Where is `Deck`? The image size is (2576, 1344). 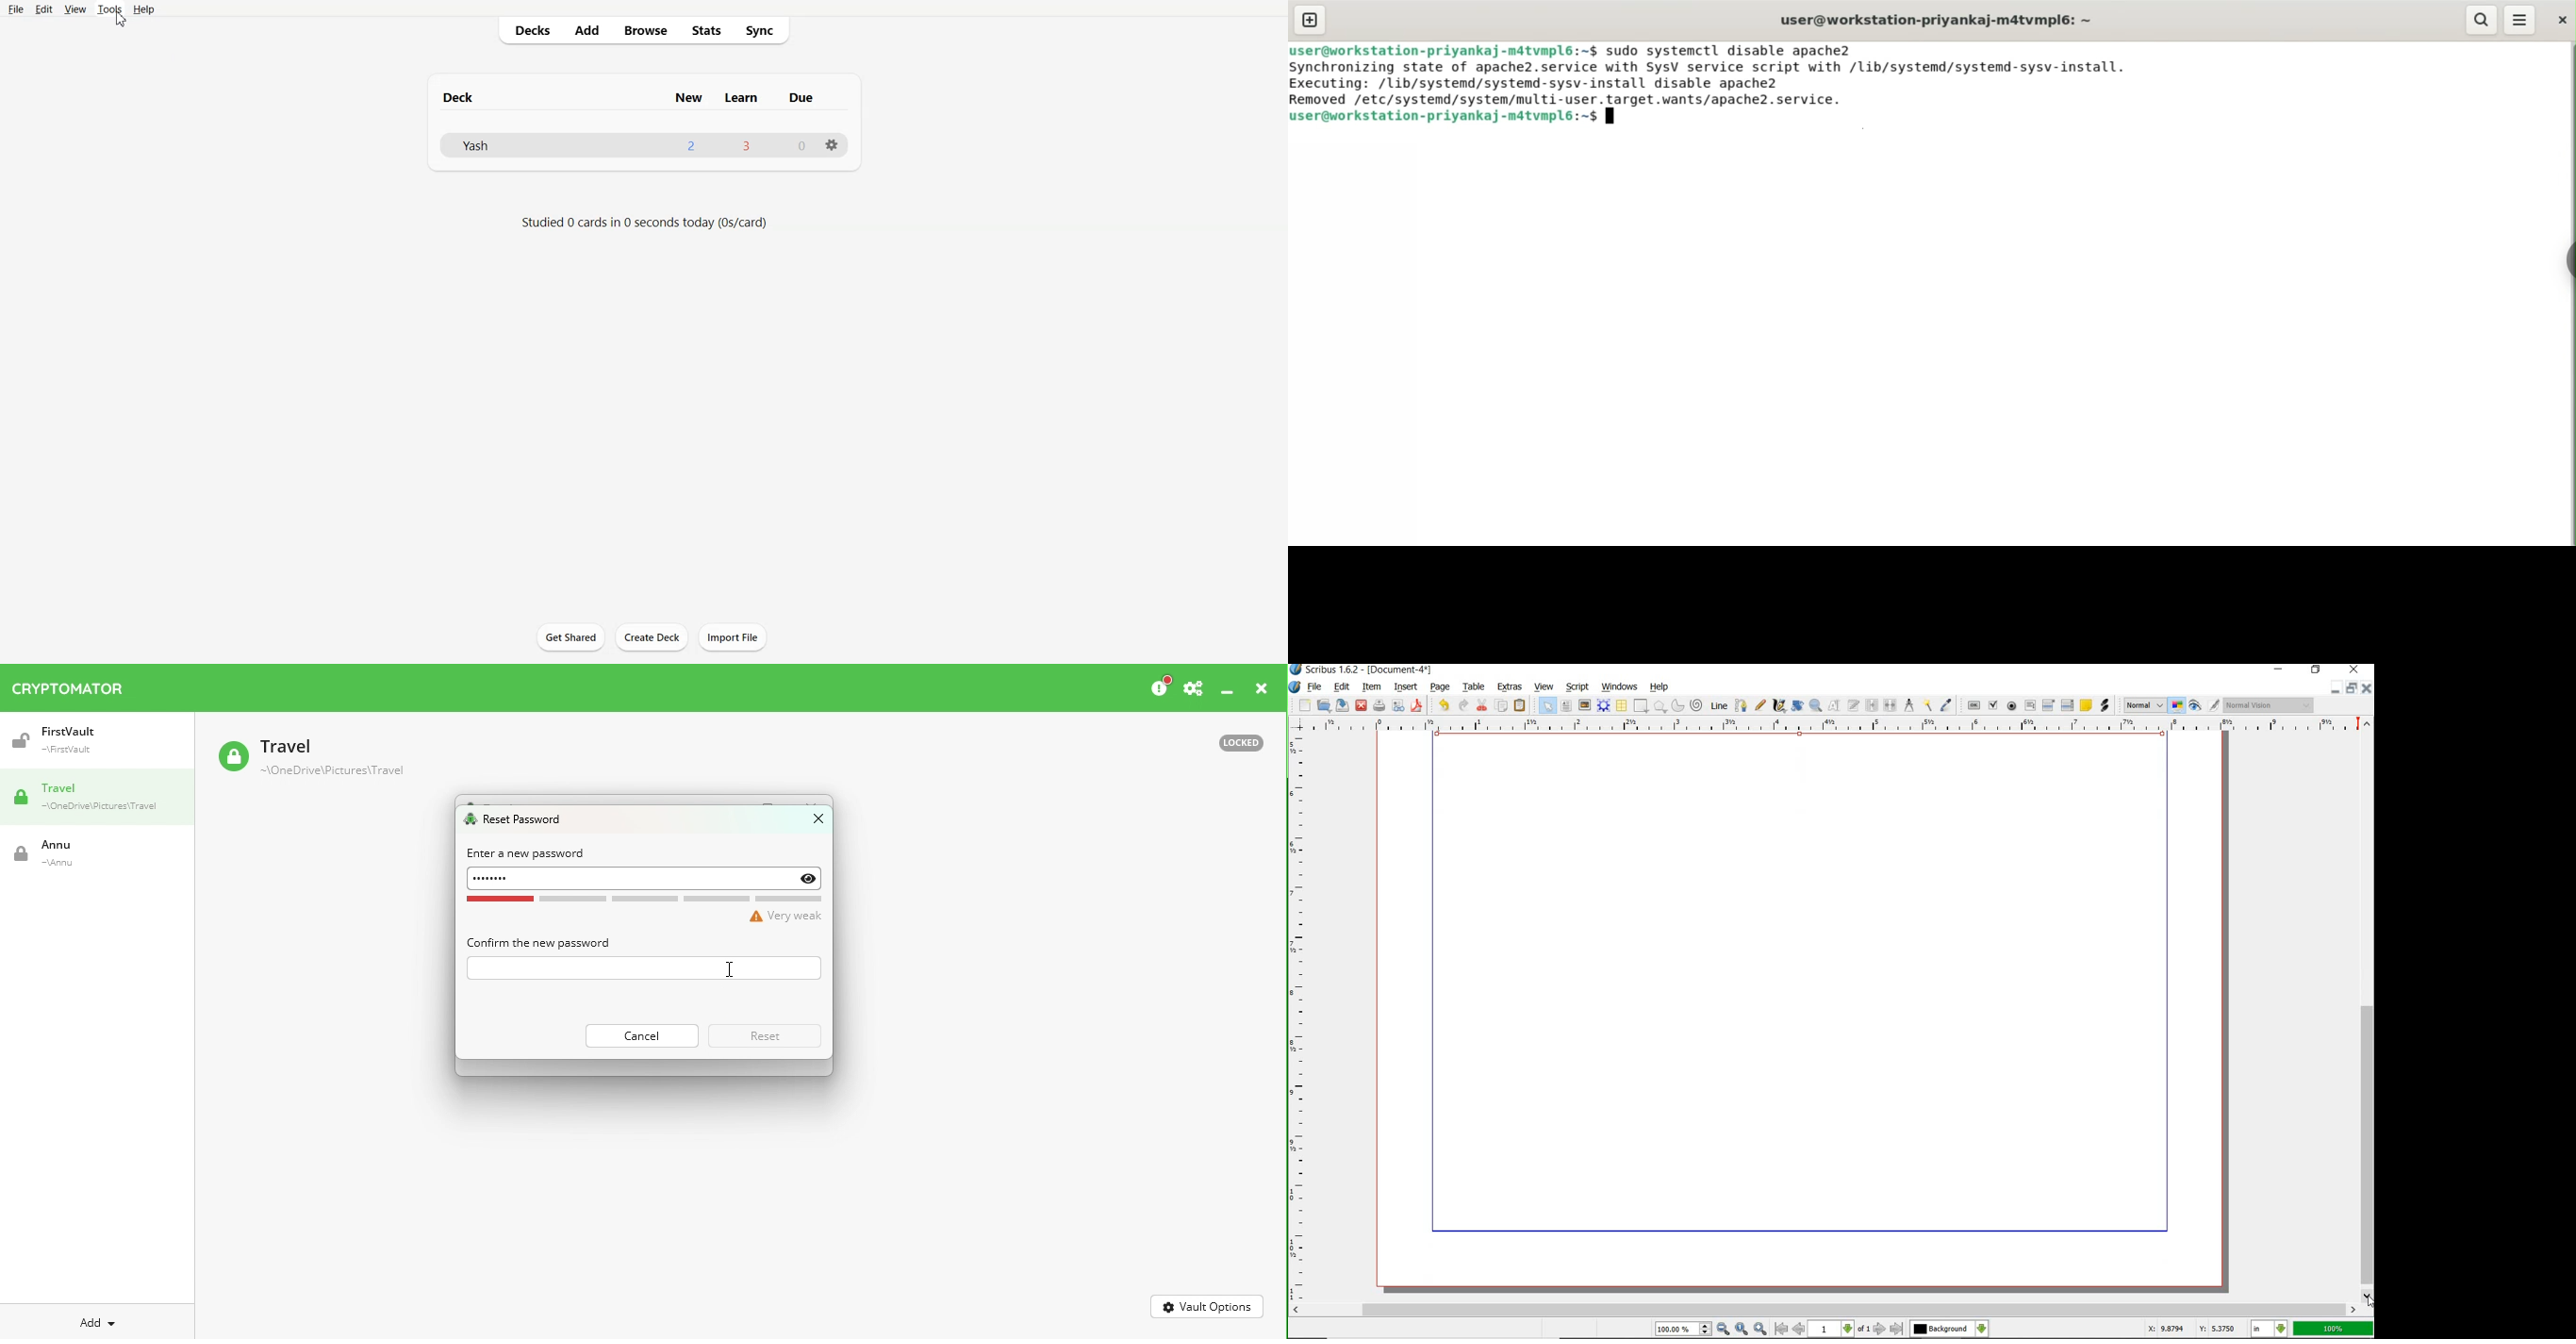
Deck is located at coordinates (461, 97).